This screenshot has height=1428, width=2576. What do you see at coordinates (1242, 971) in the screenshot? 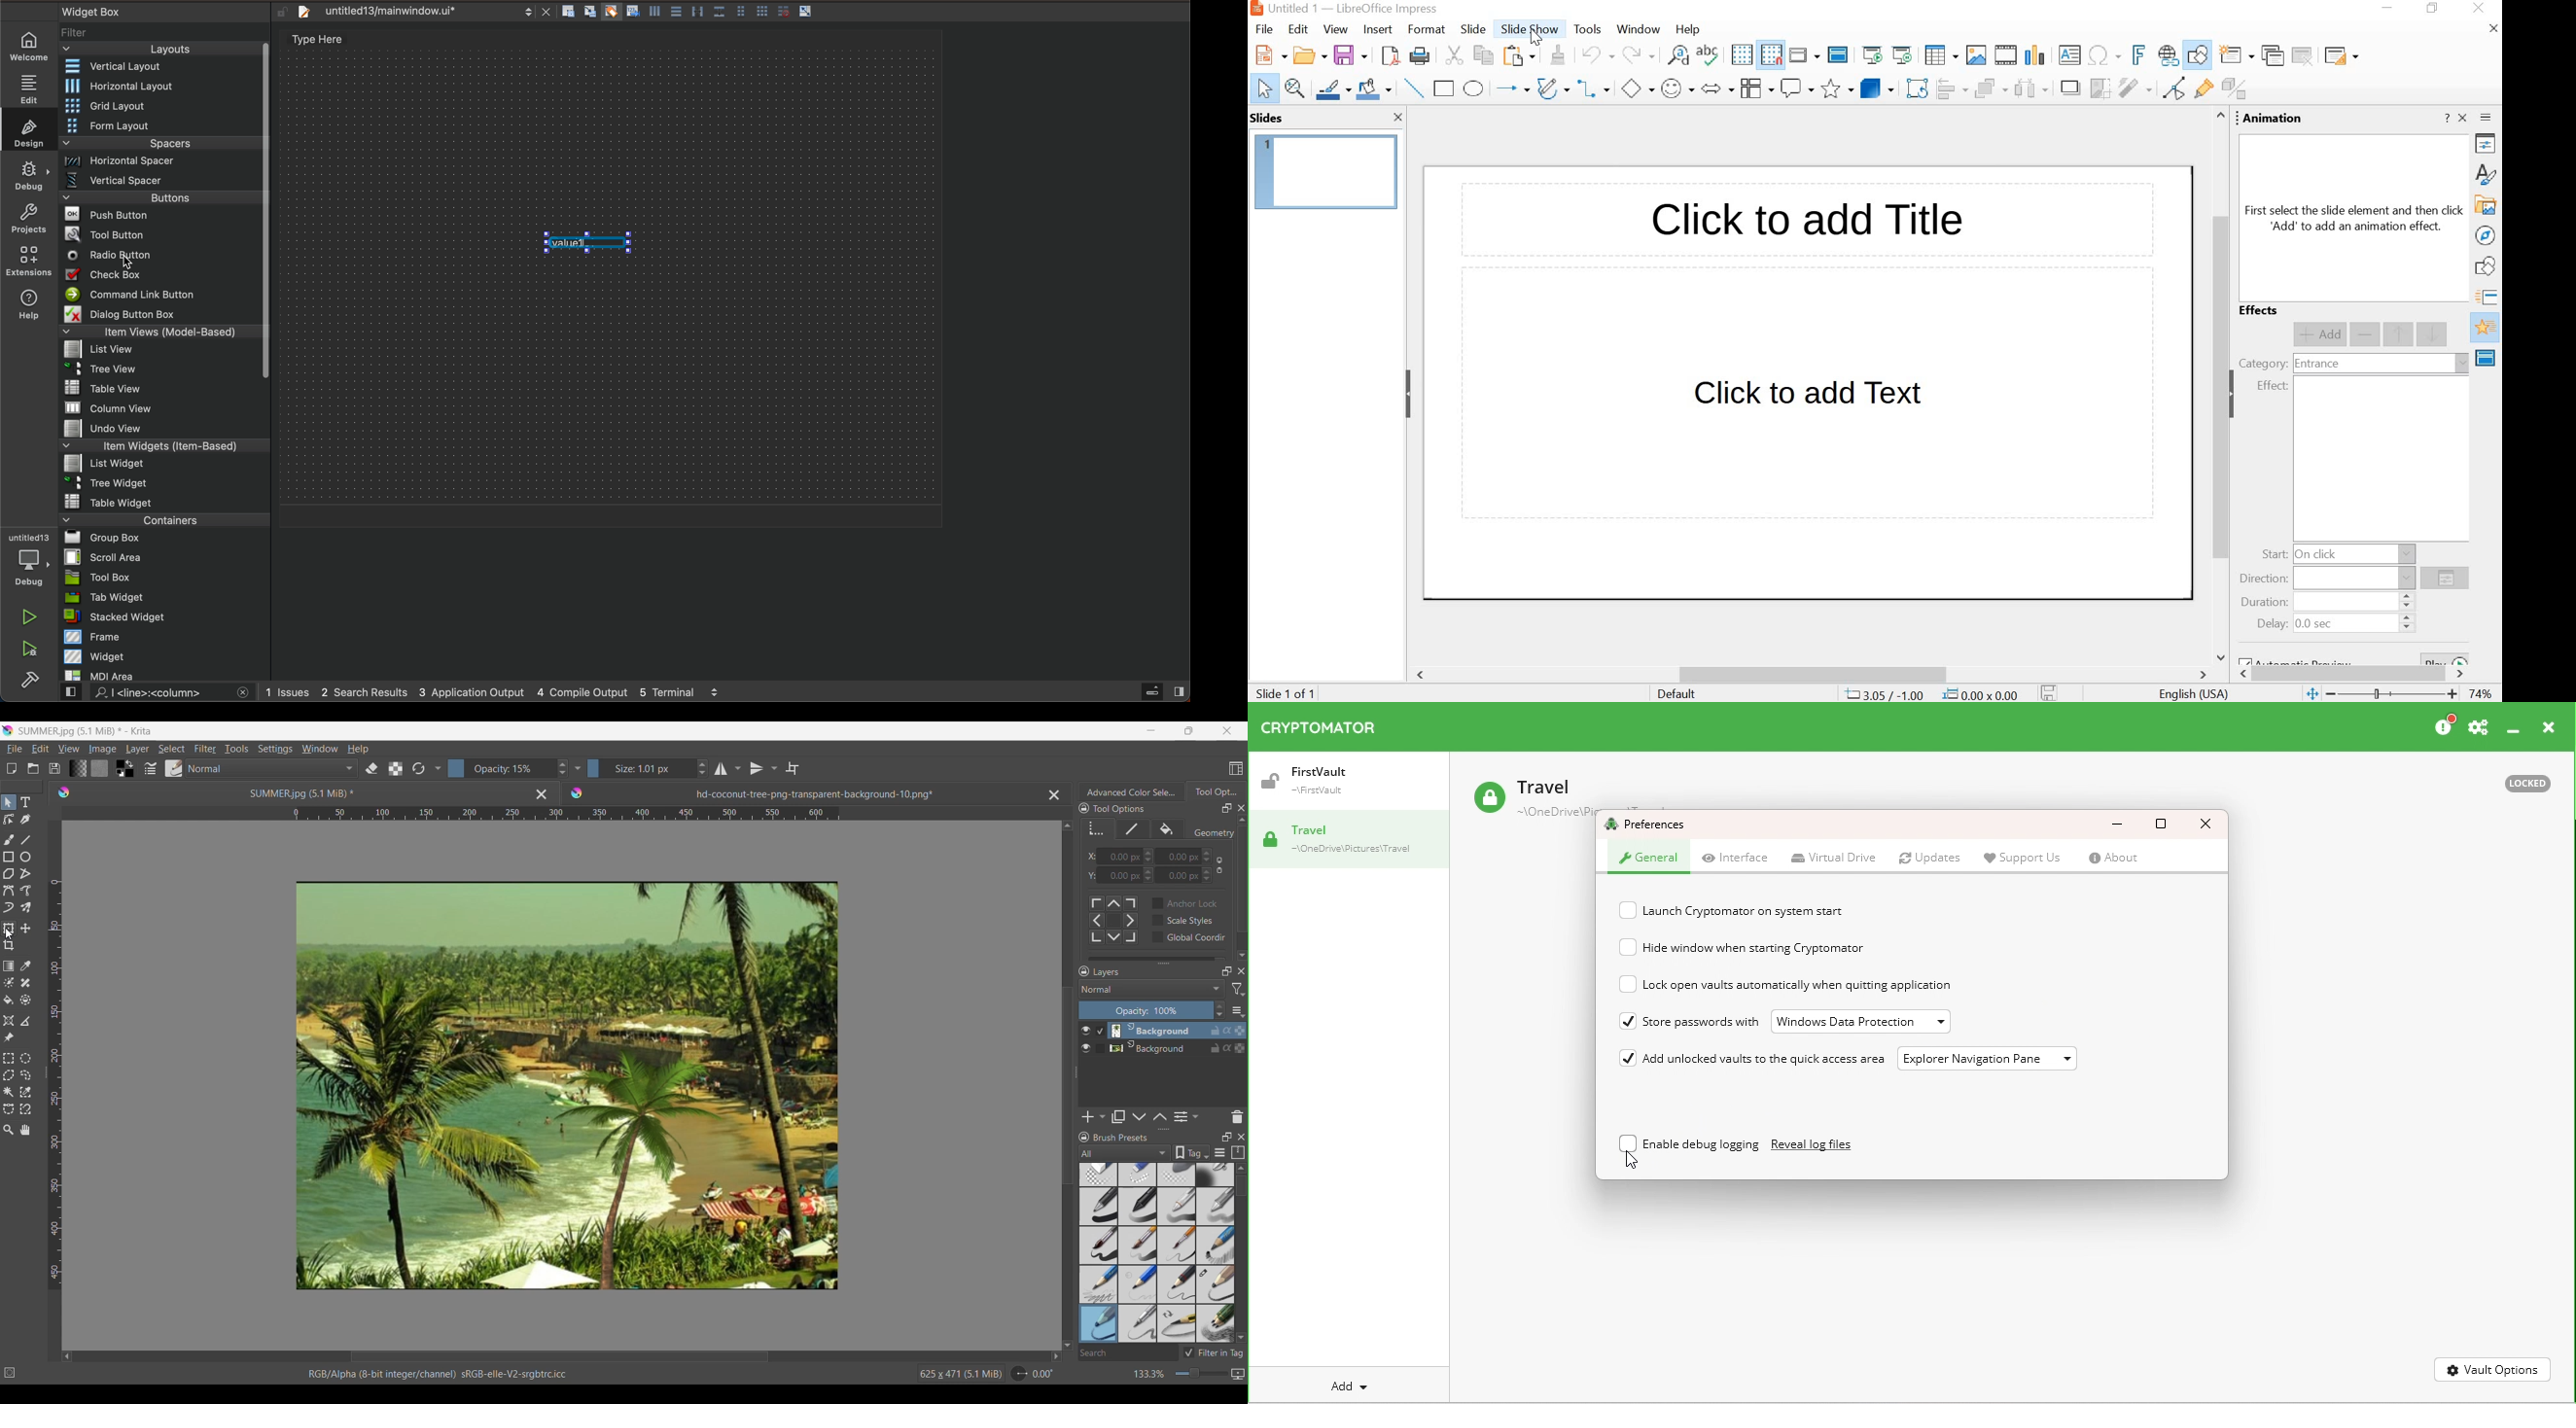
I see `Close layers panel` at bounding box center [1242, 971].